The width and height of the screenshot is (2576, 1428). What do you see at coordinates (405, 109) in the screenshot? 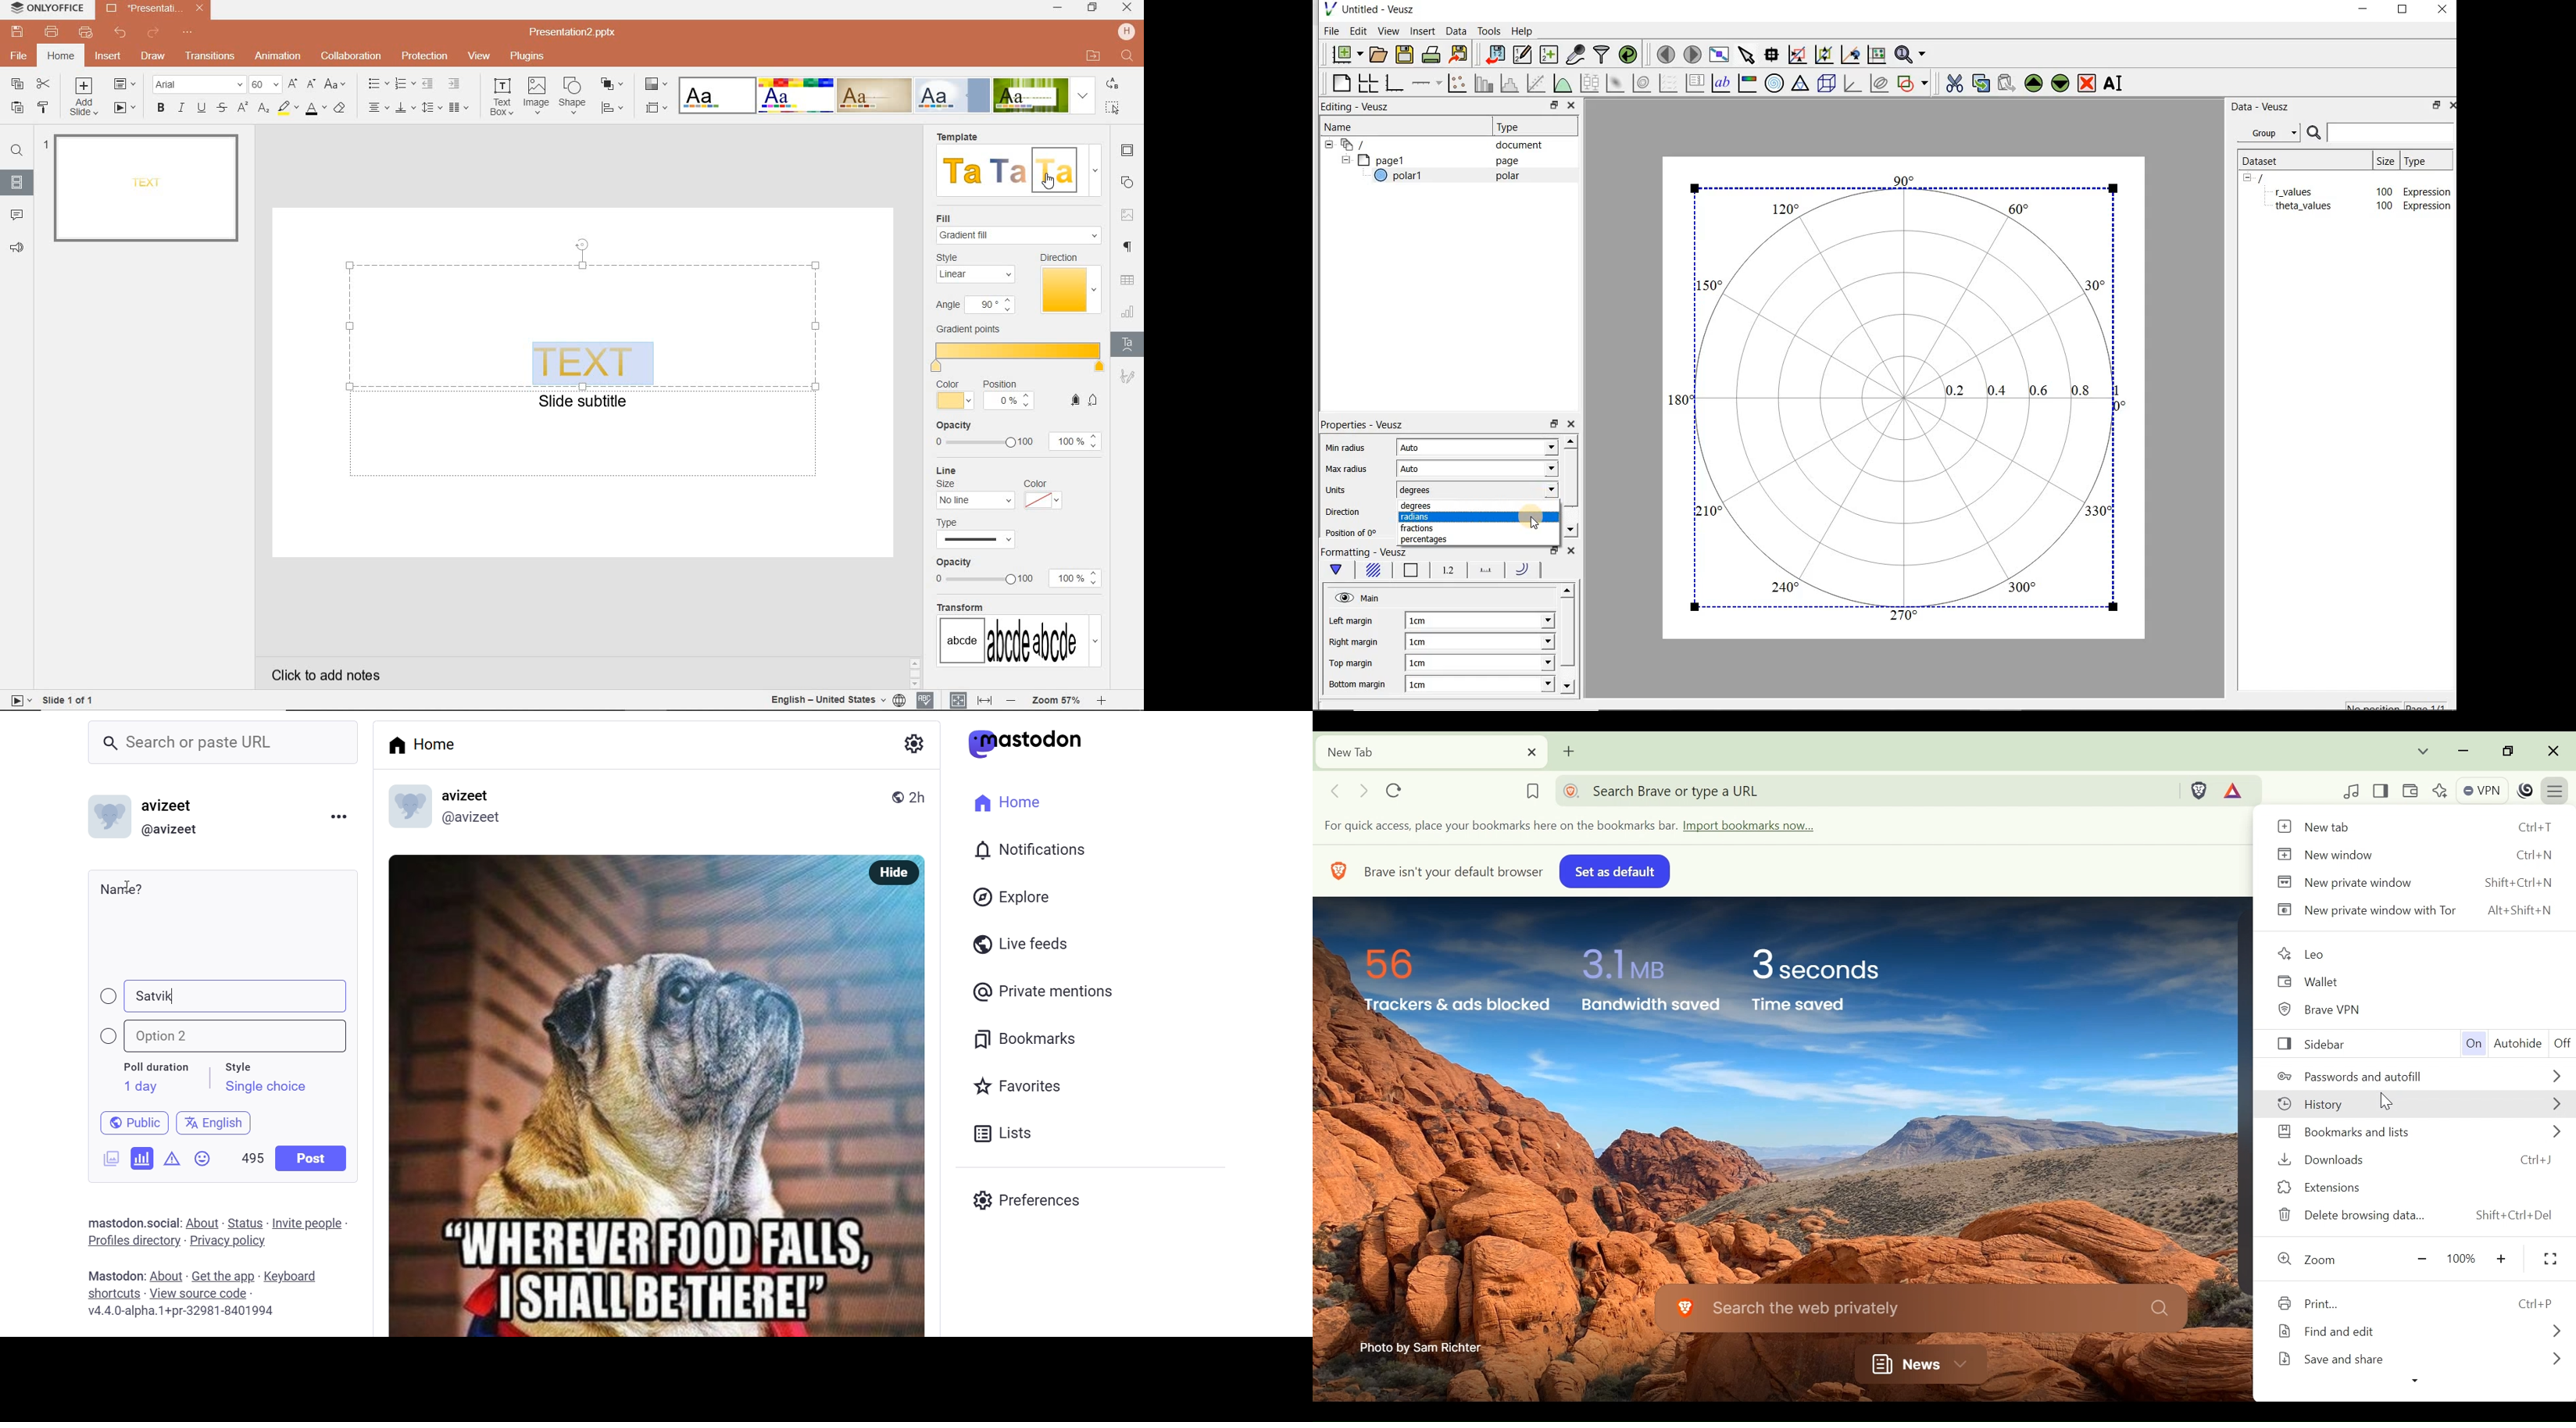
I see `VERTICAL ALIGN` at bounding box center [405, 109].